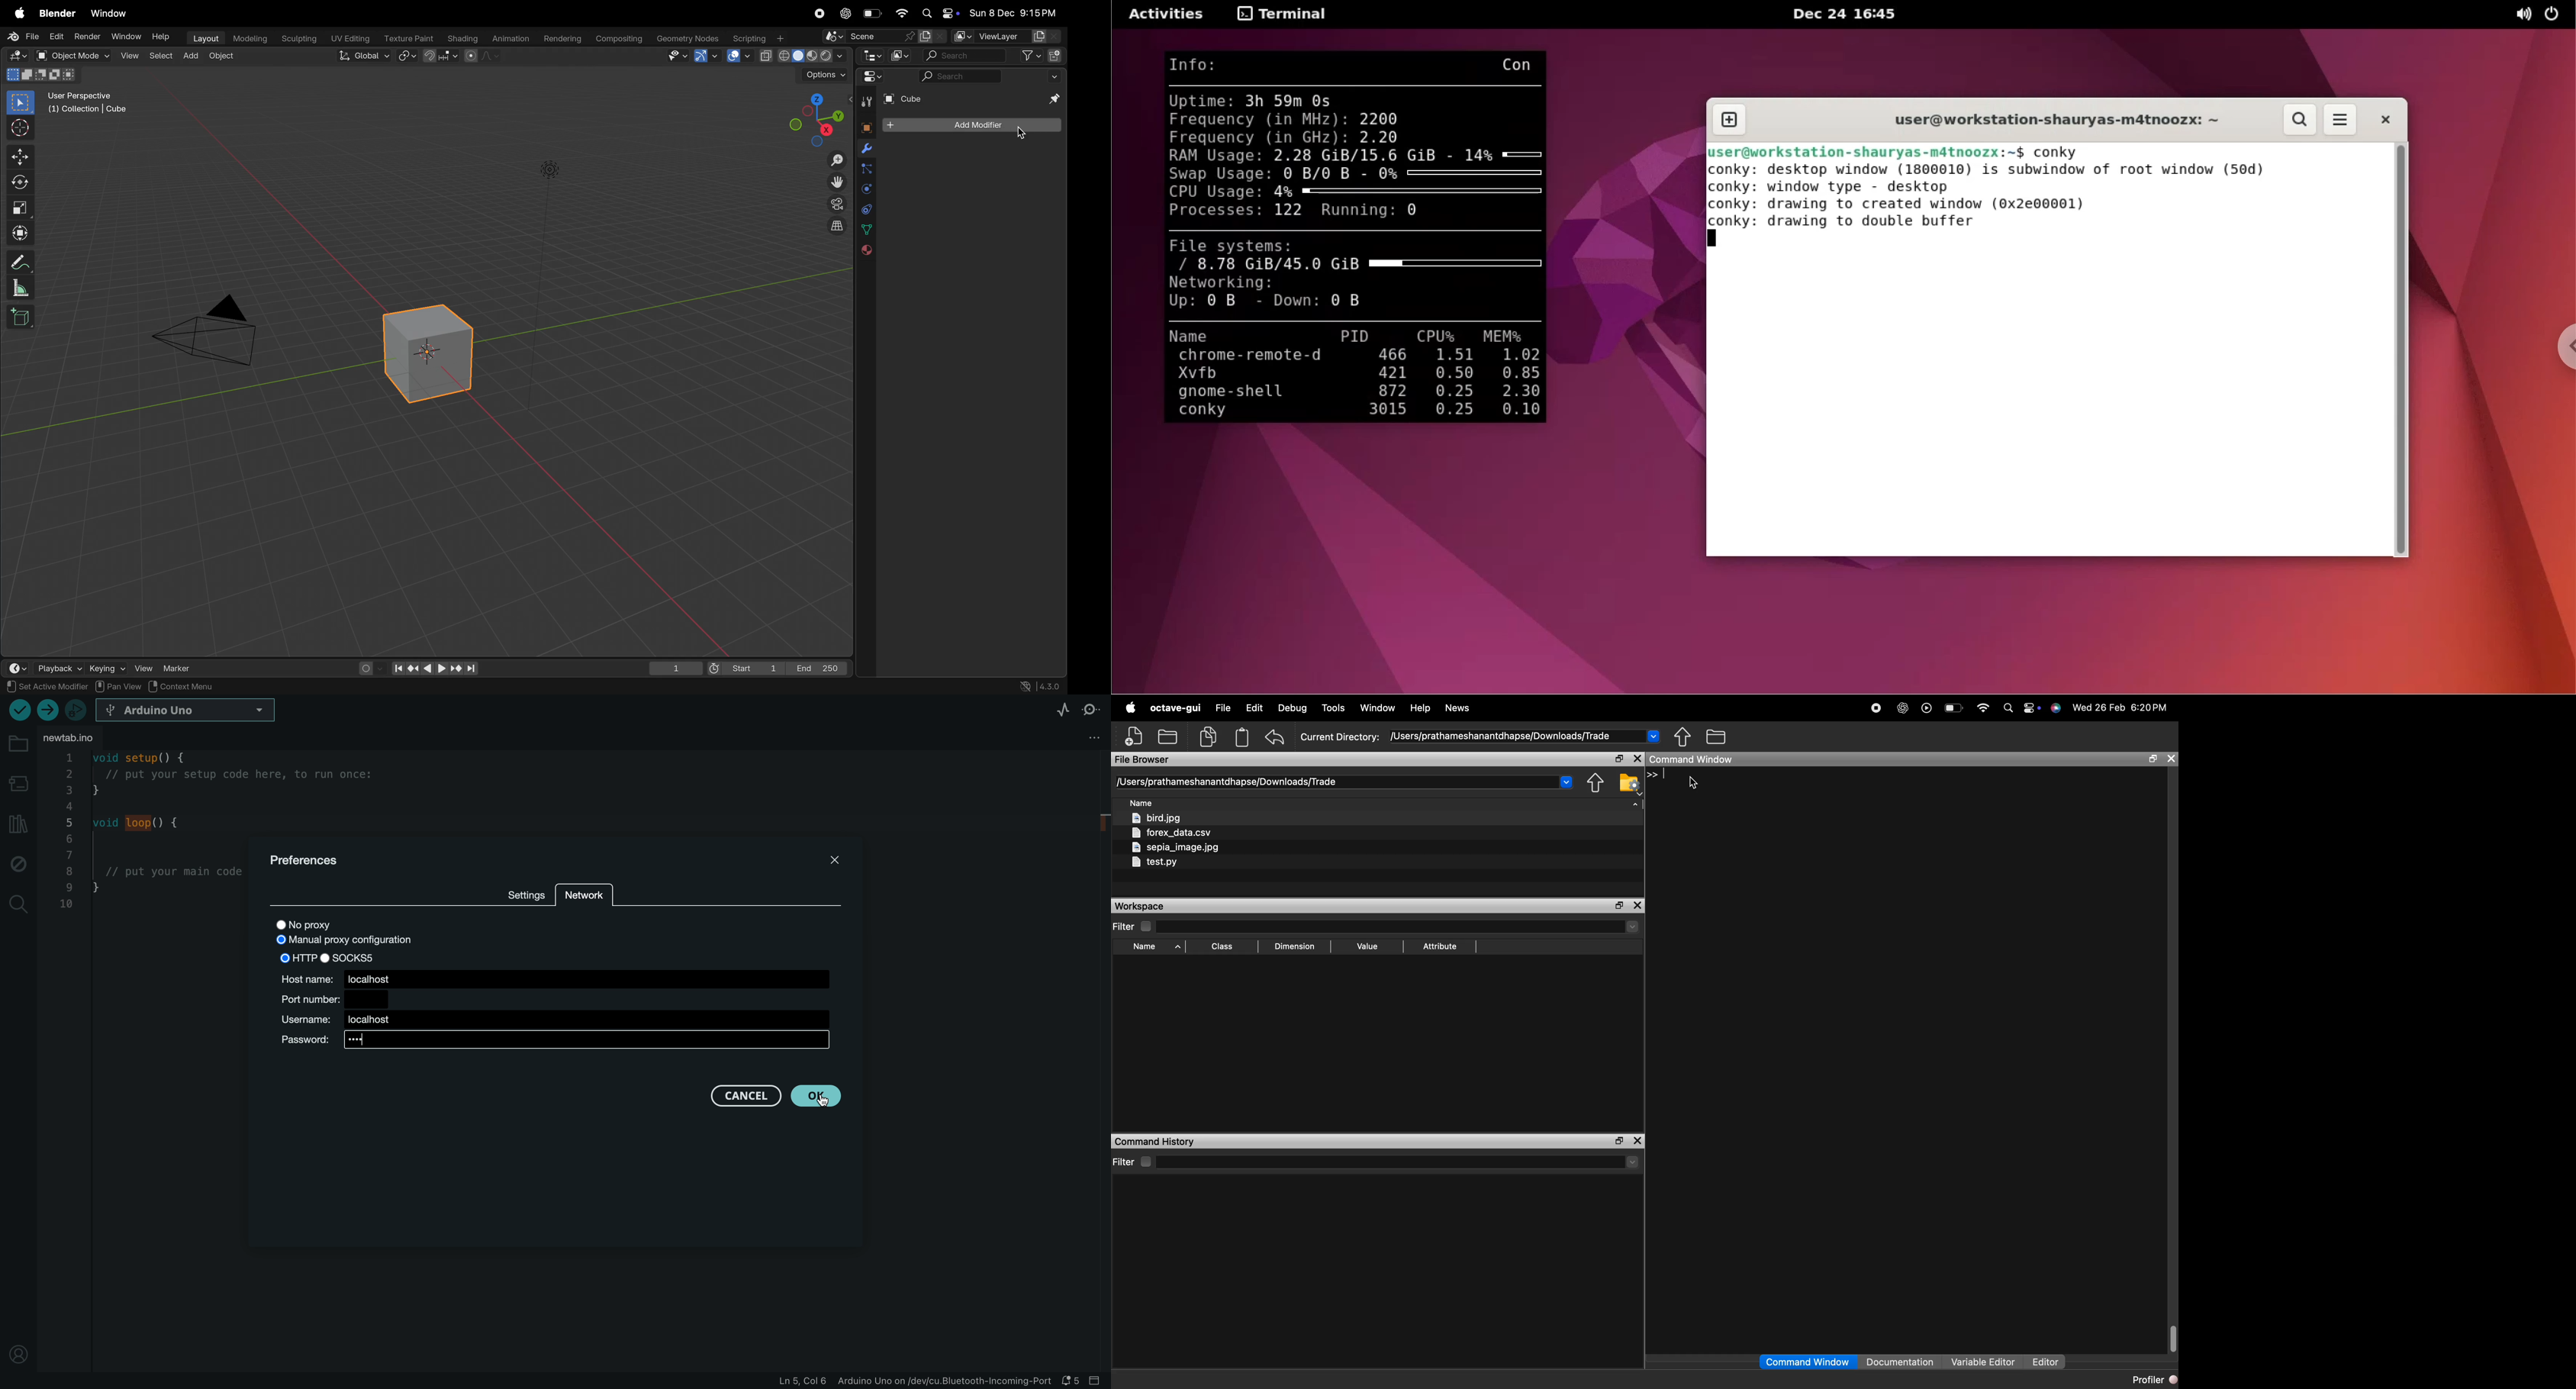  I want to click on cursor, so click(822, 1099).